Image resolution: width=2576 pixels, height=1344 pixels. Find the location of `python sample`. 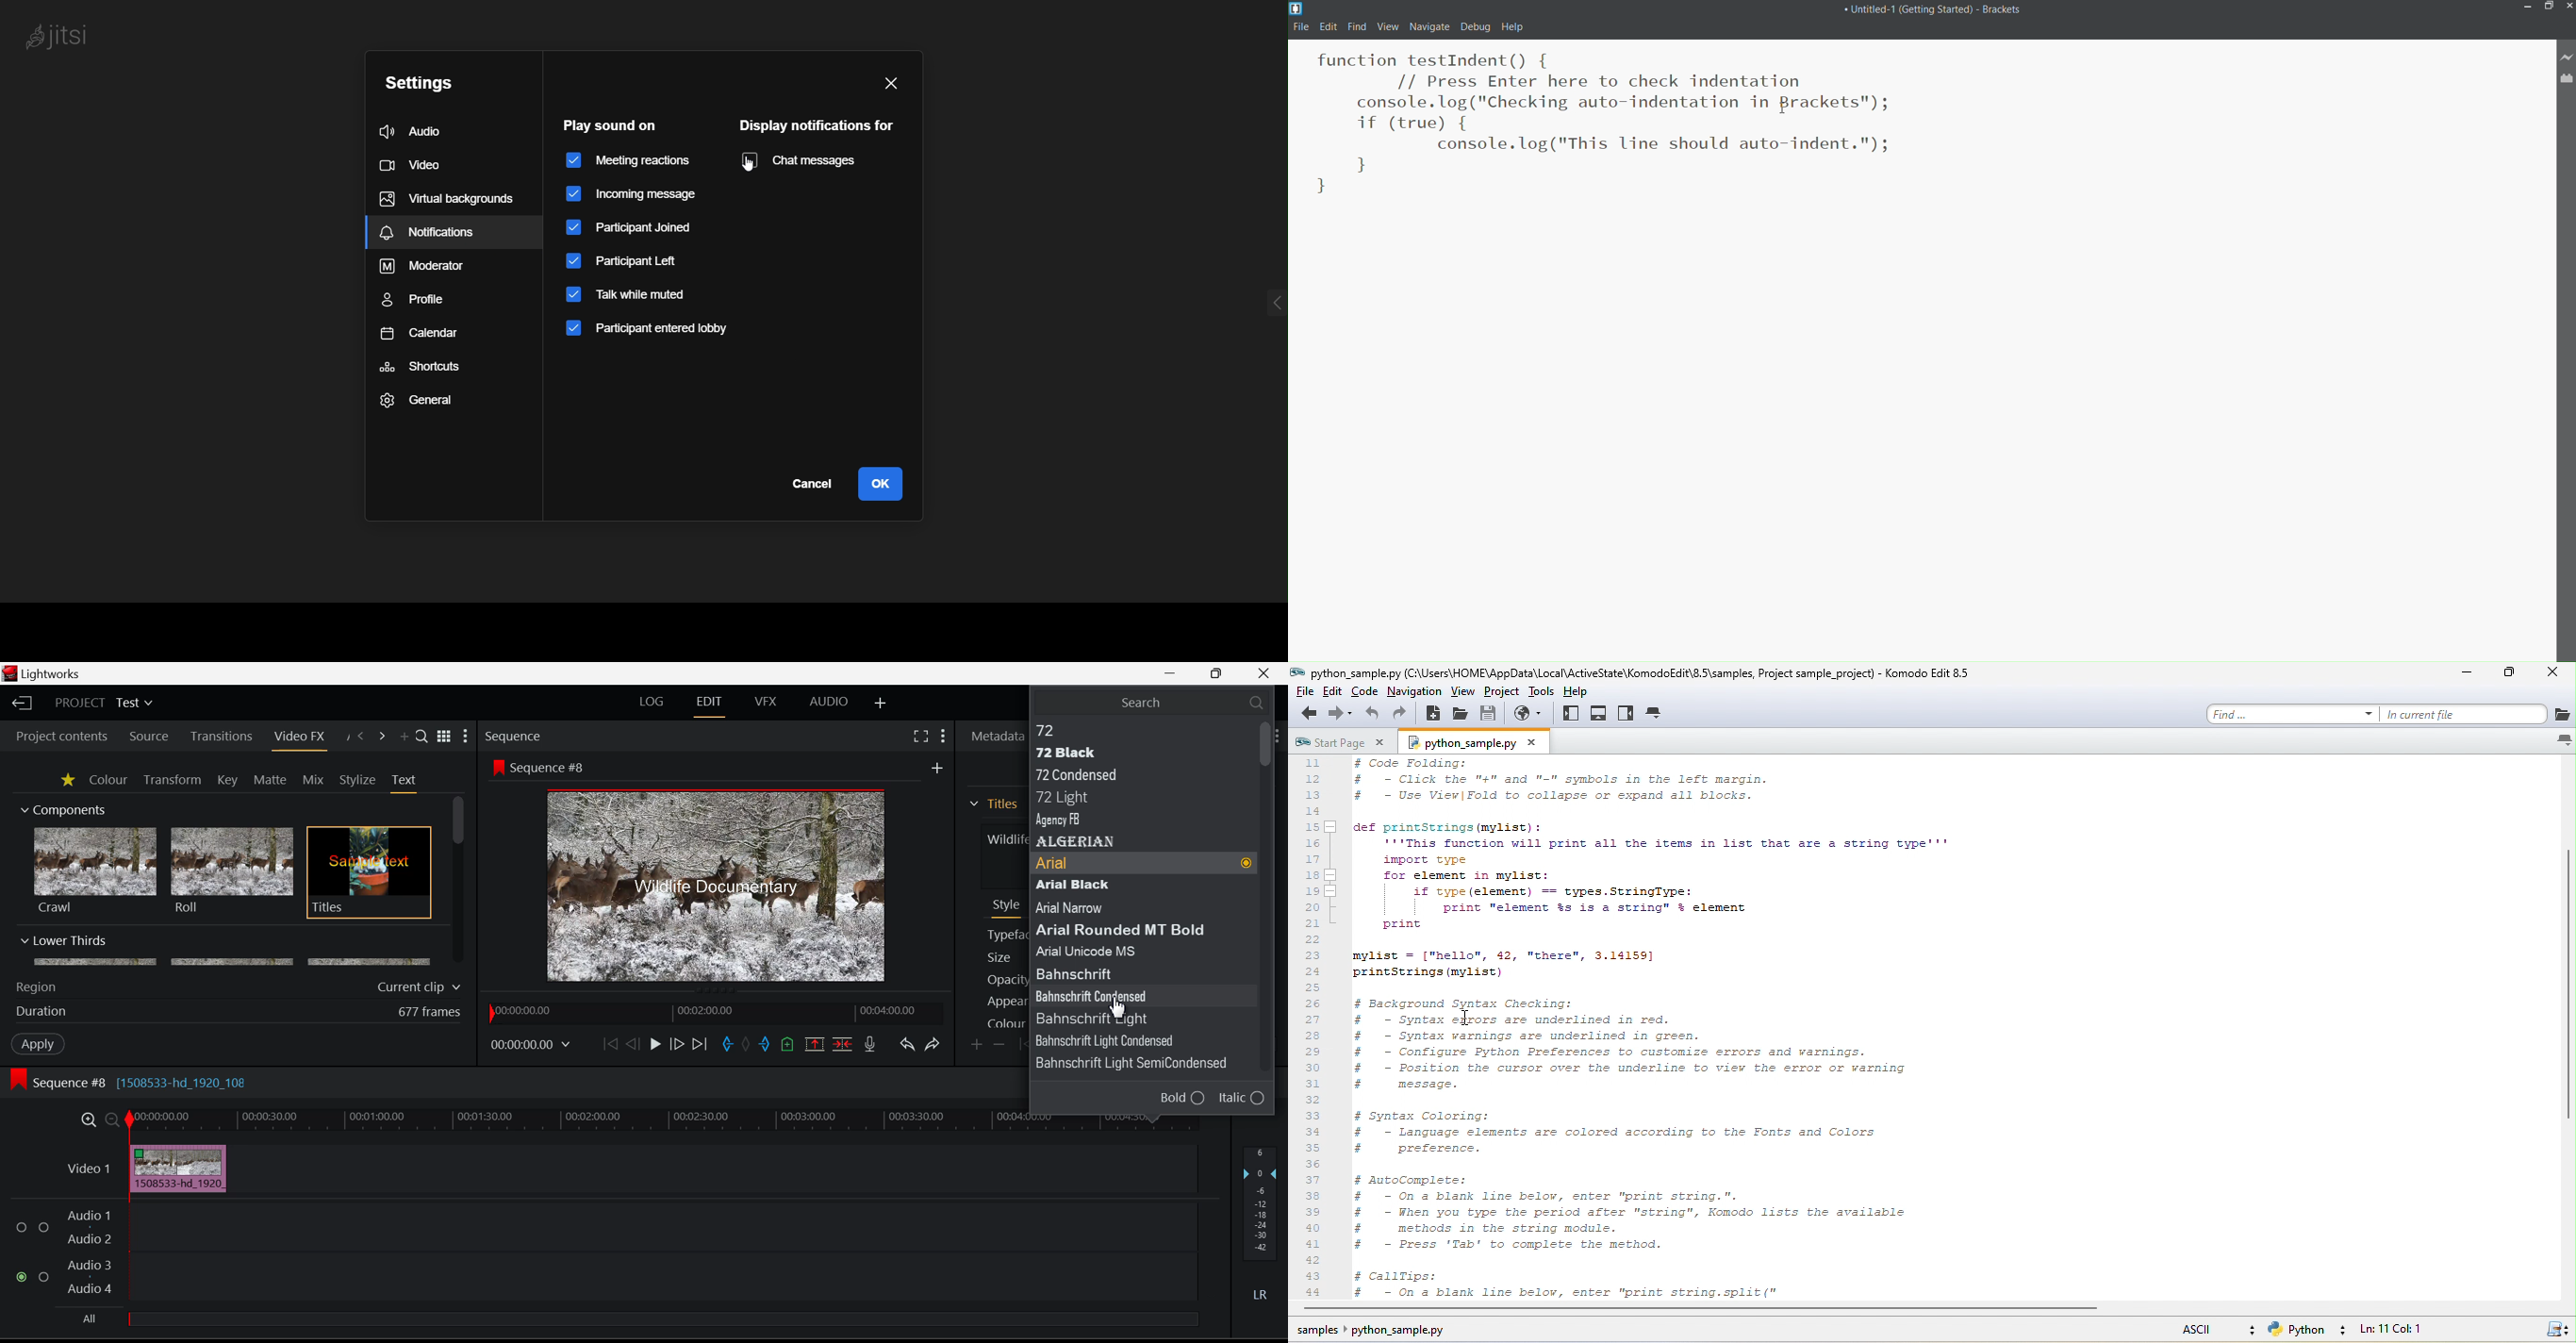

python sample is located at coordinates (1475, 741).